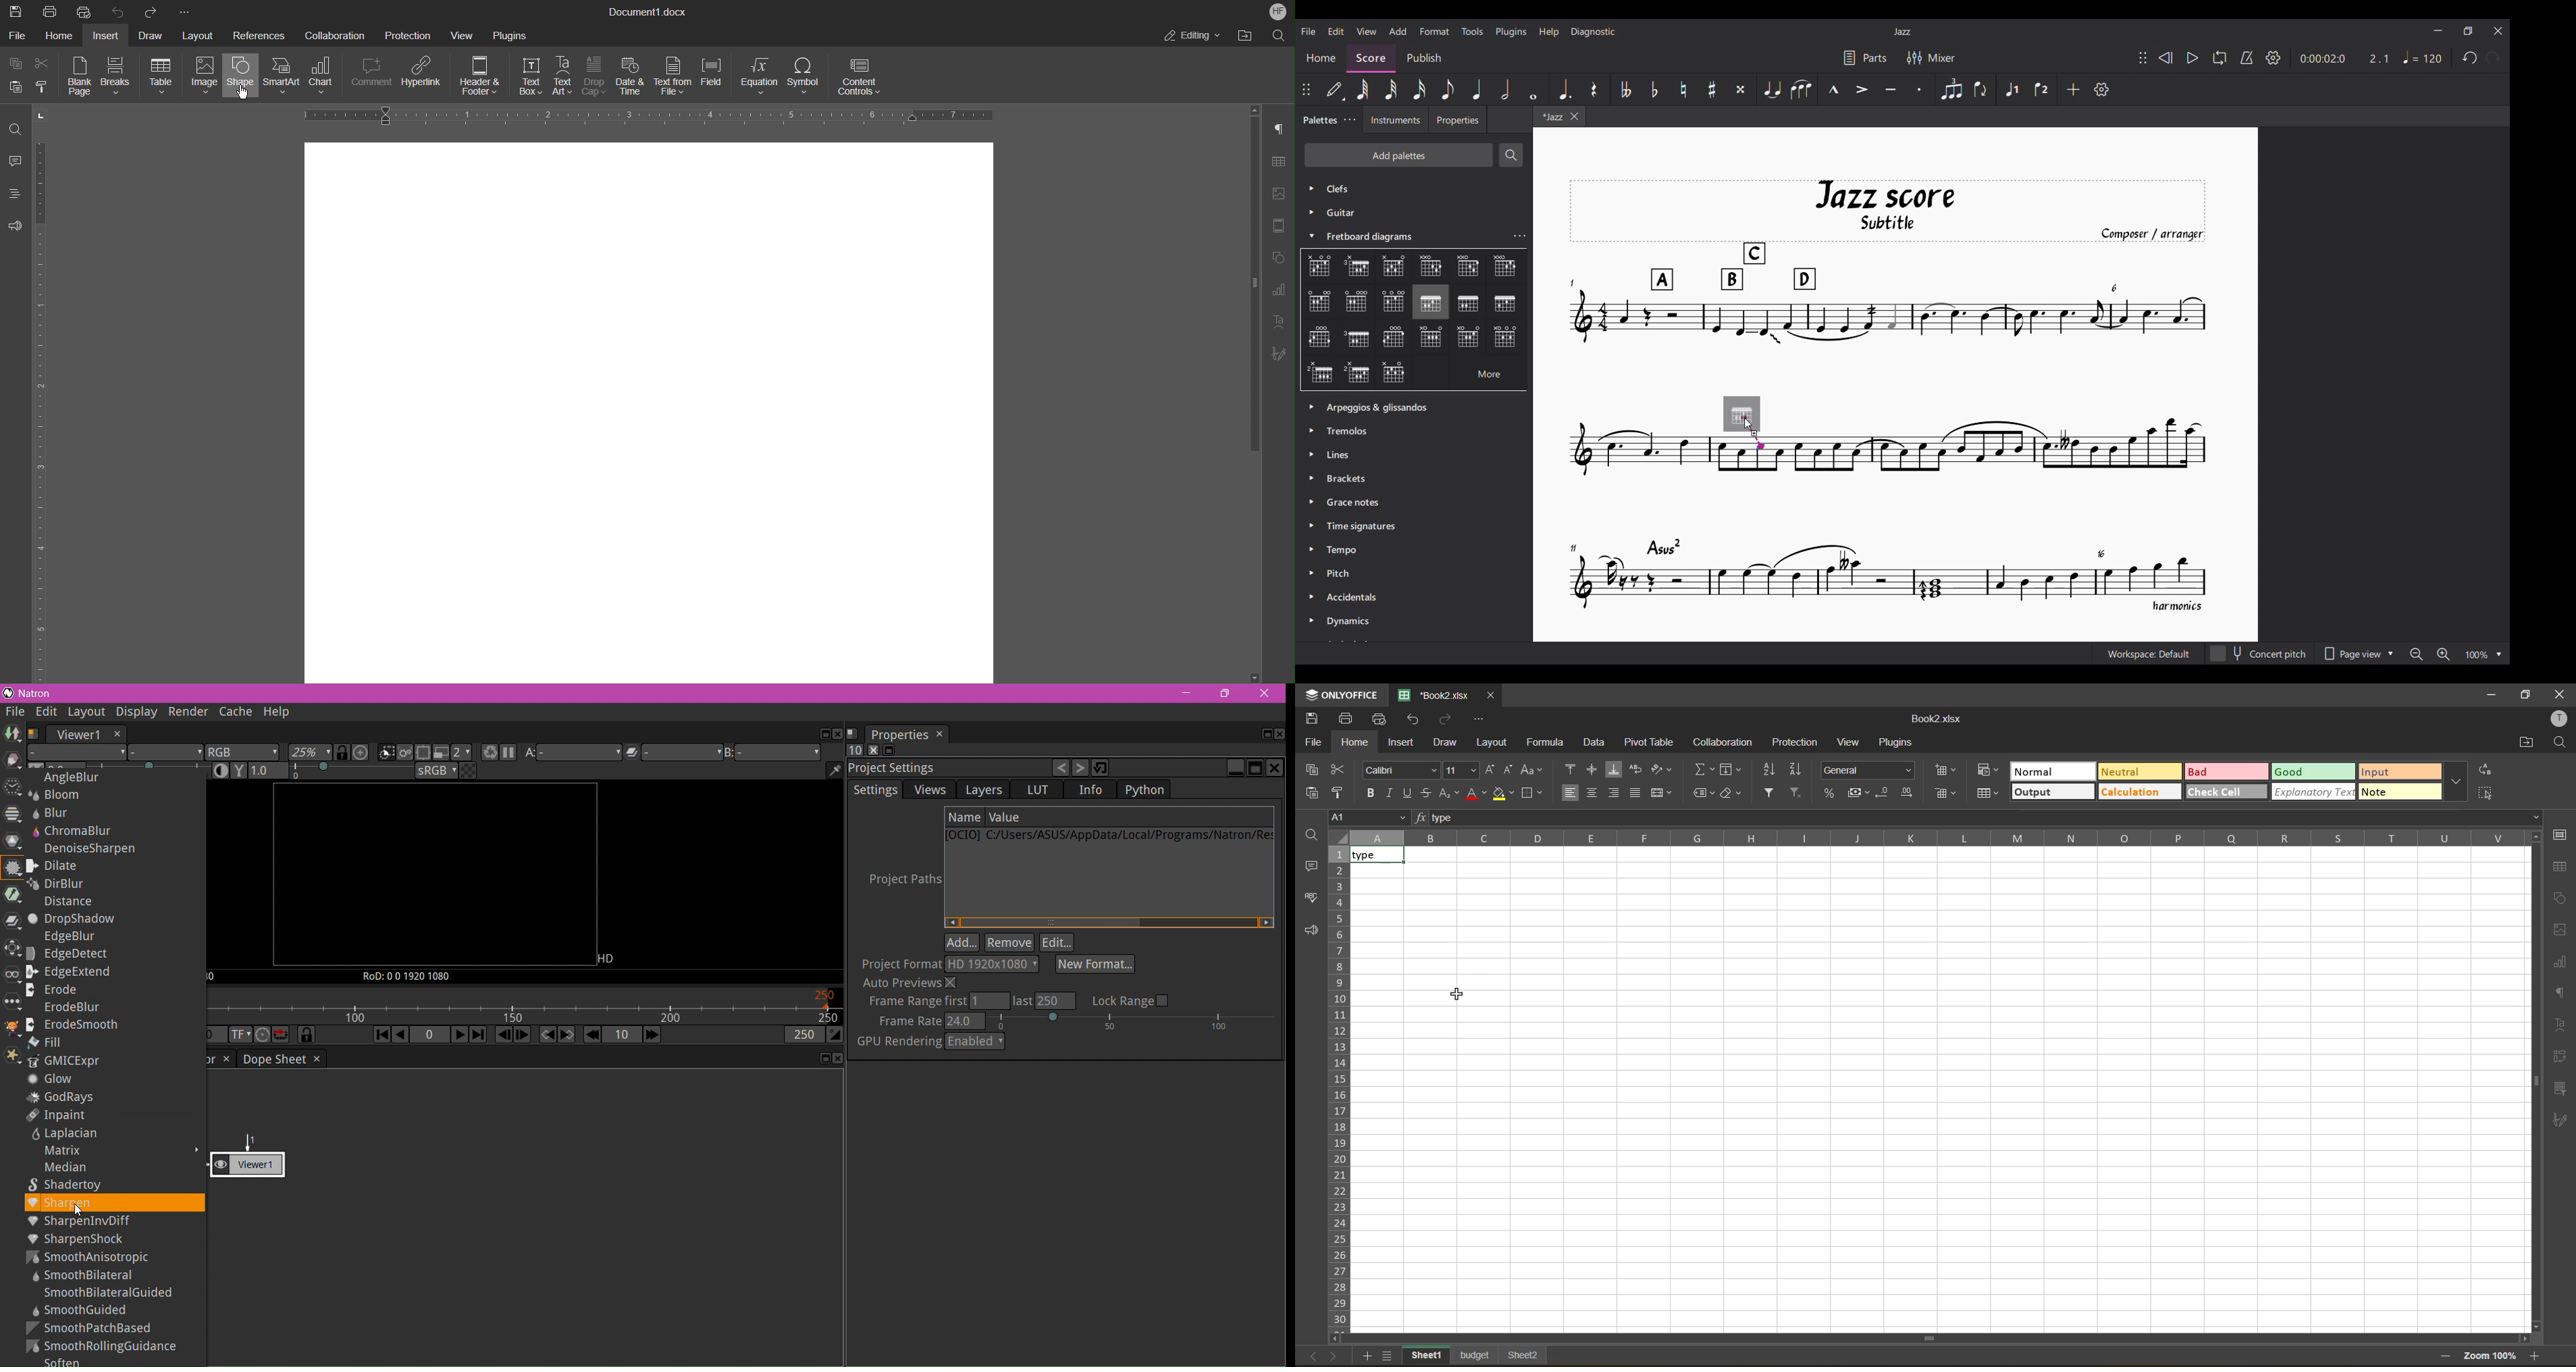 This screenshot has width=2576, height=1372. I want to click on Shape Settings, so click(1282, 257).